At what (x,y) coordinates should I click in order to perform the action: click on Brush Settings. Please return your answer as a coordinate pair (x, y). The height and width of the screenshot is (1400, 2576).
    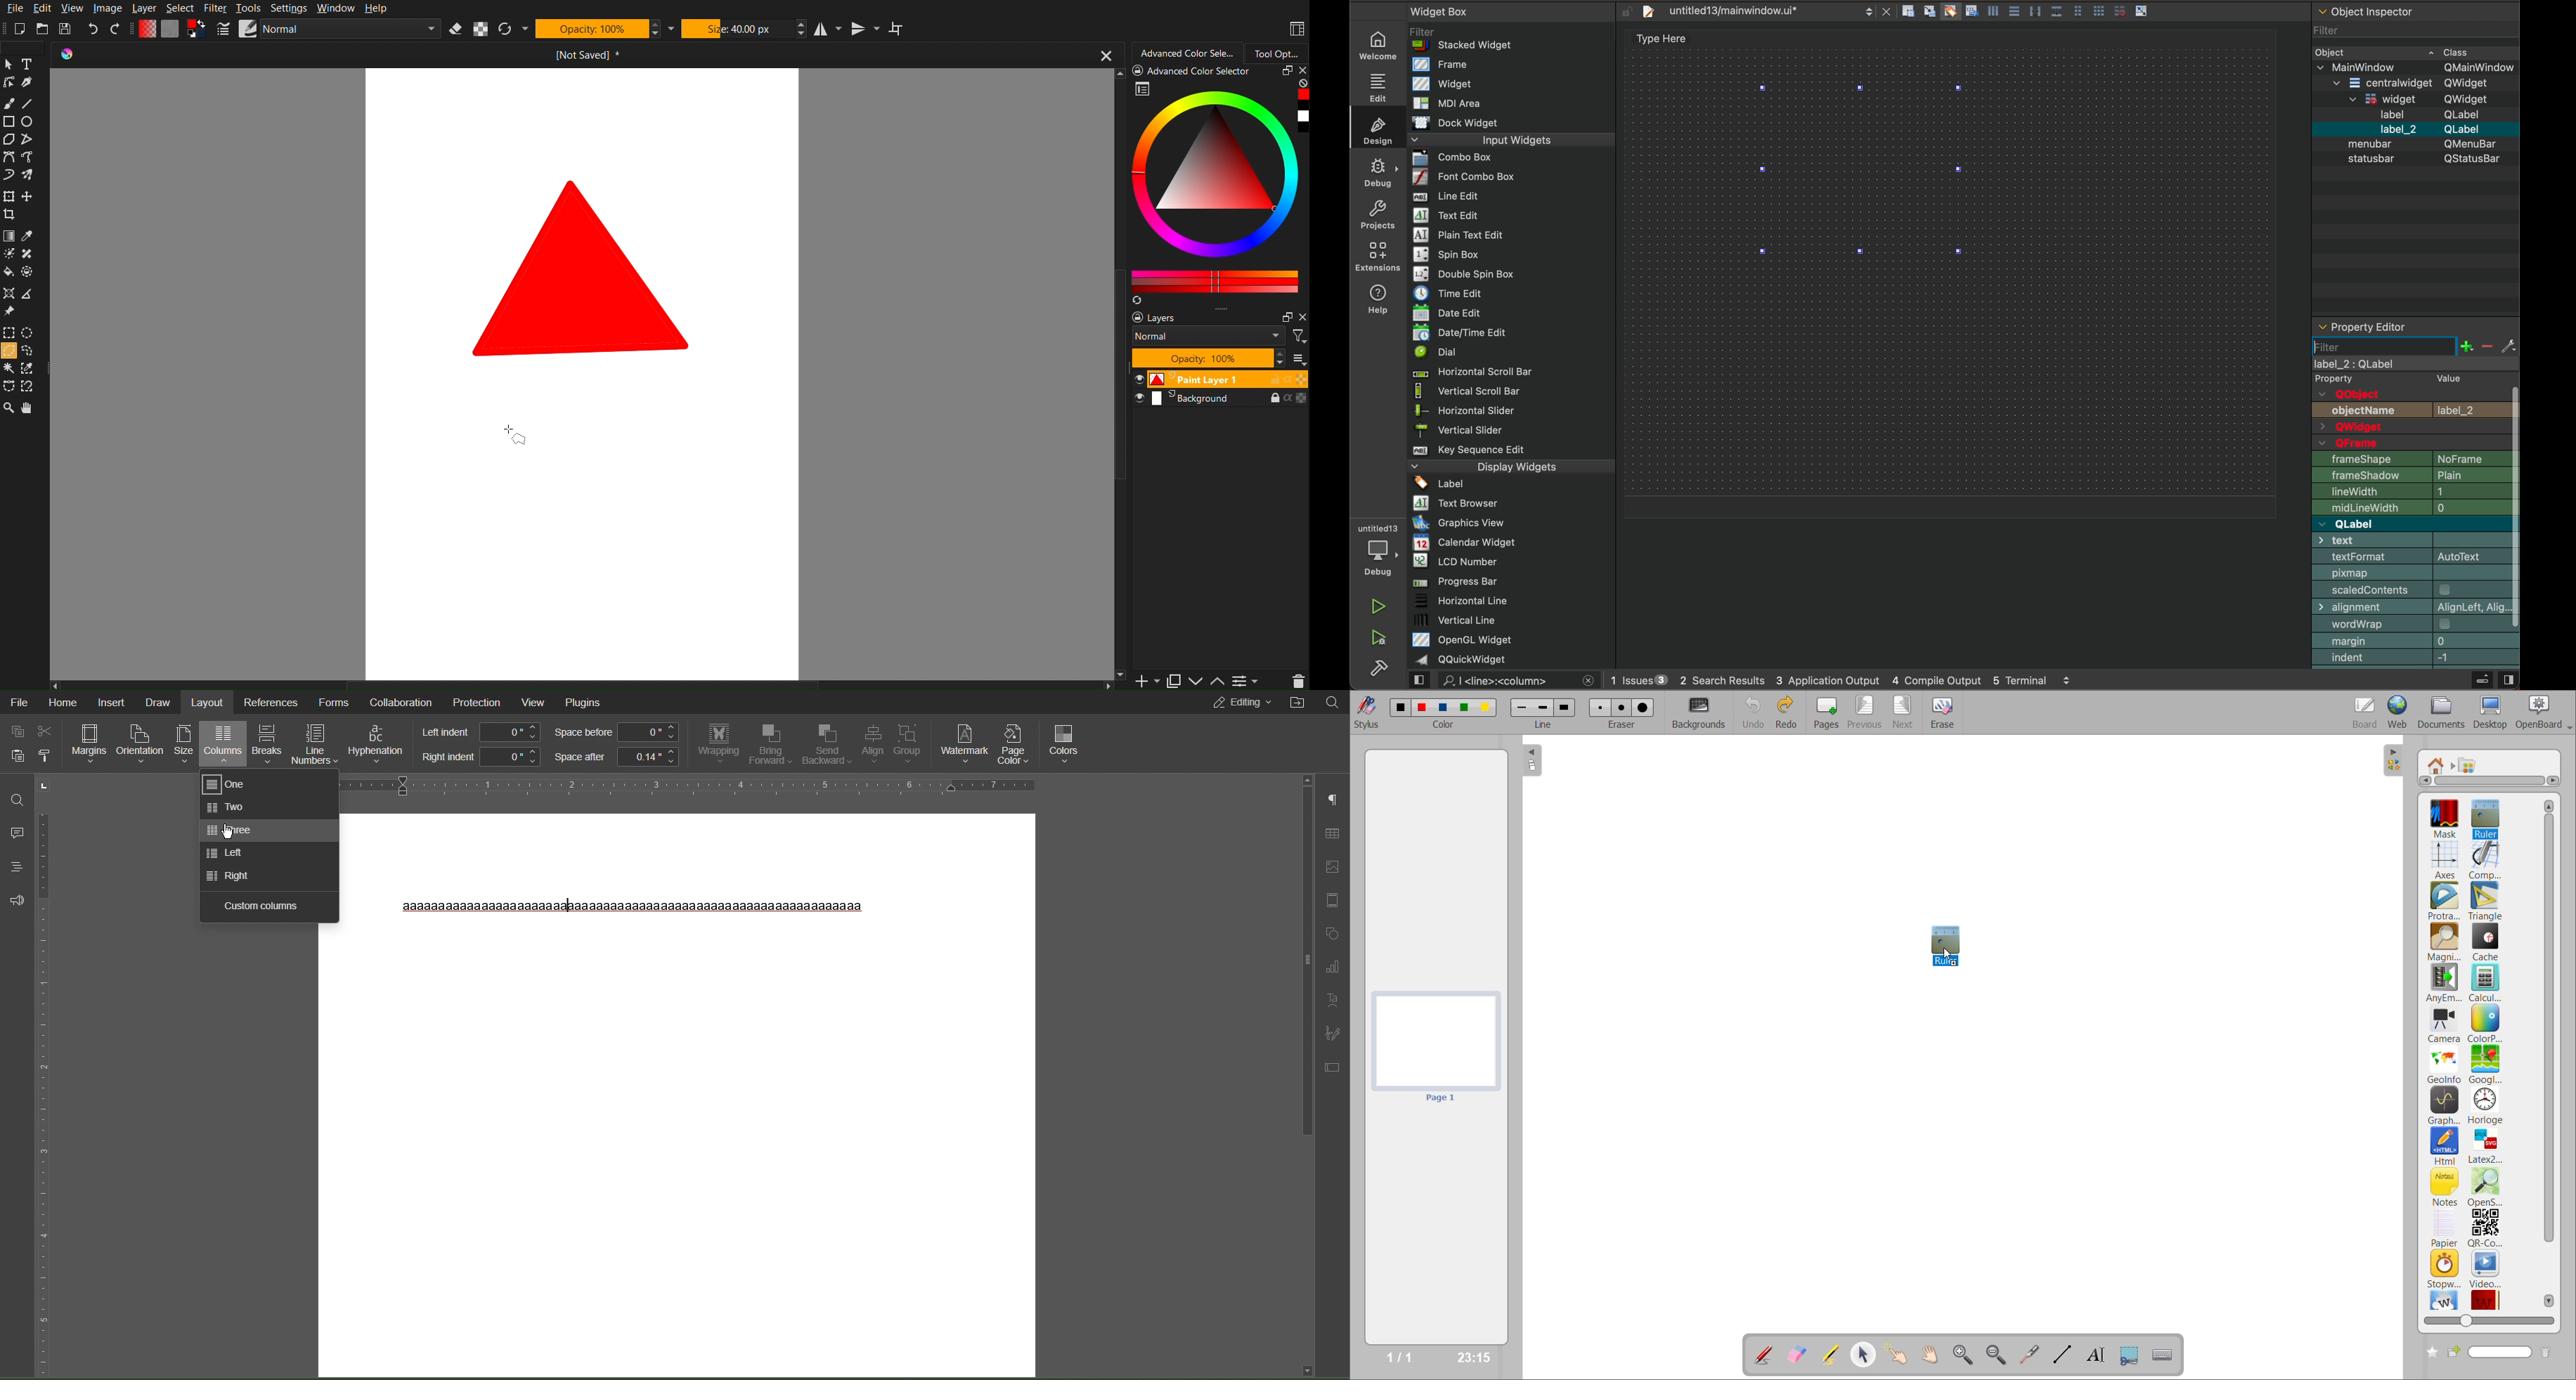
    Looking at the image, I should click on (326, 29).